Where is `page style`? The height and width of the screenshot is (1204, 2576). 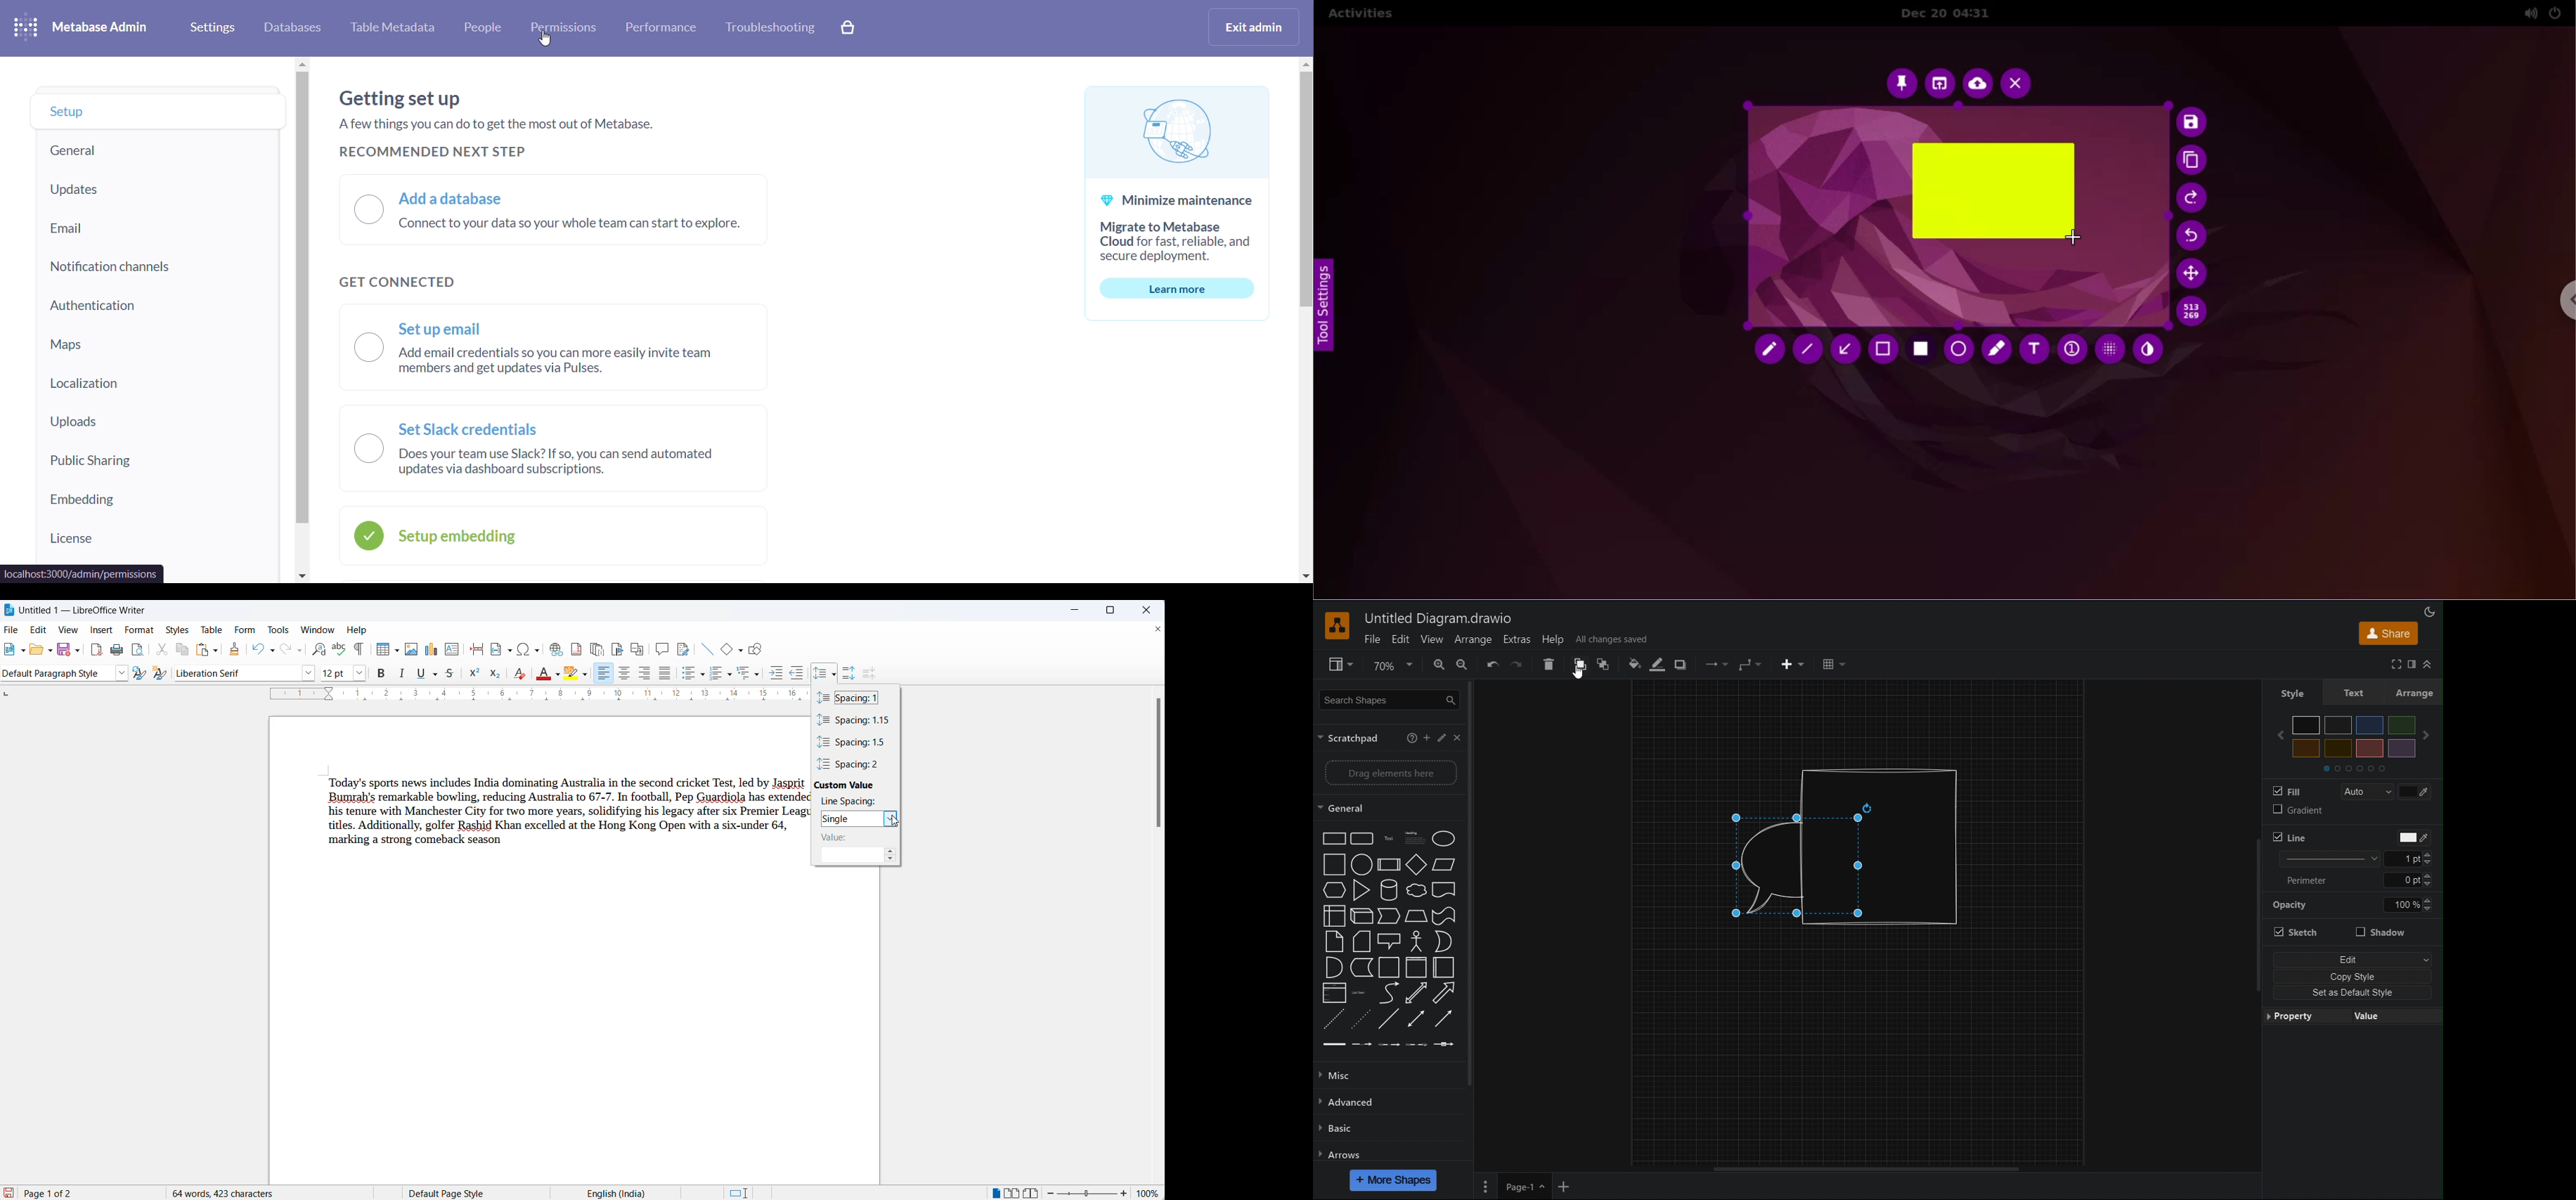
page style is located at coordinates (450, 1191).